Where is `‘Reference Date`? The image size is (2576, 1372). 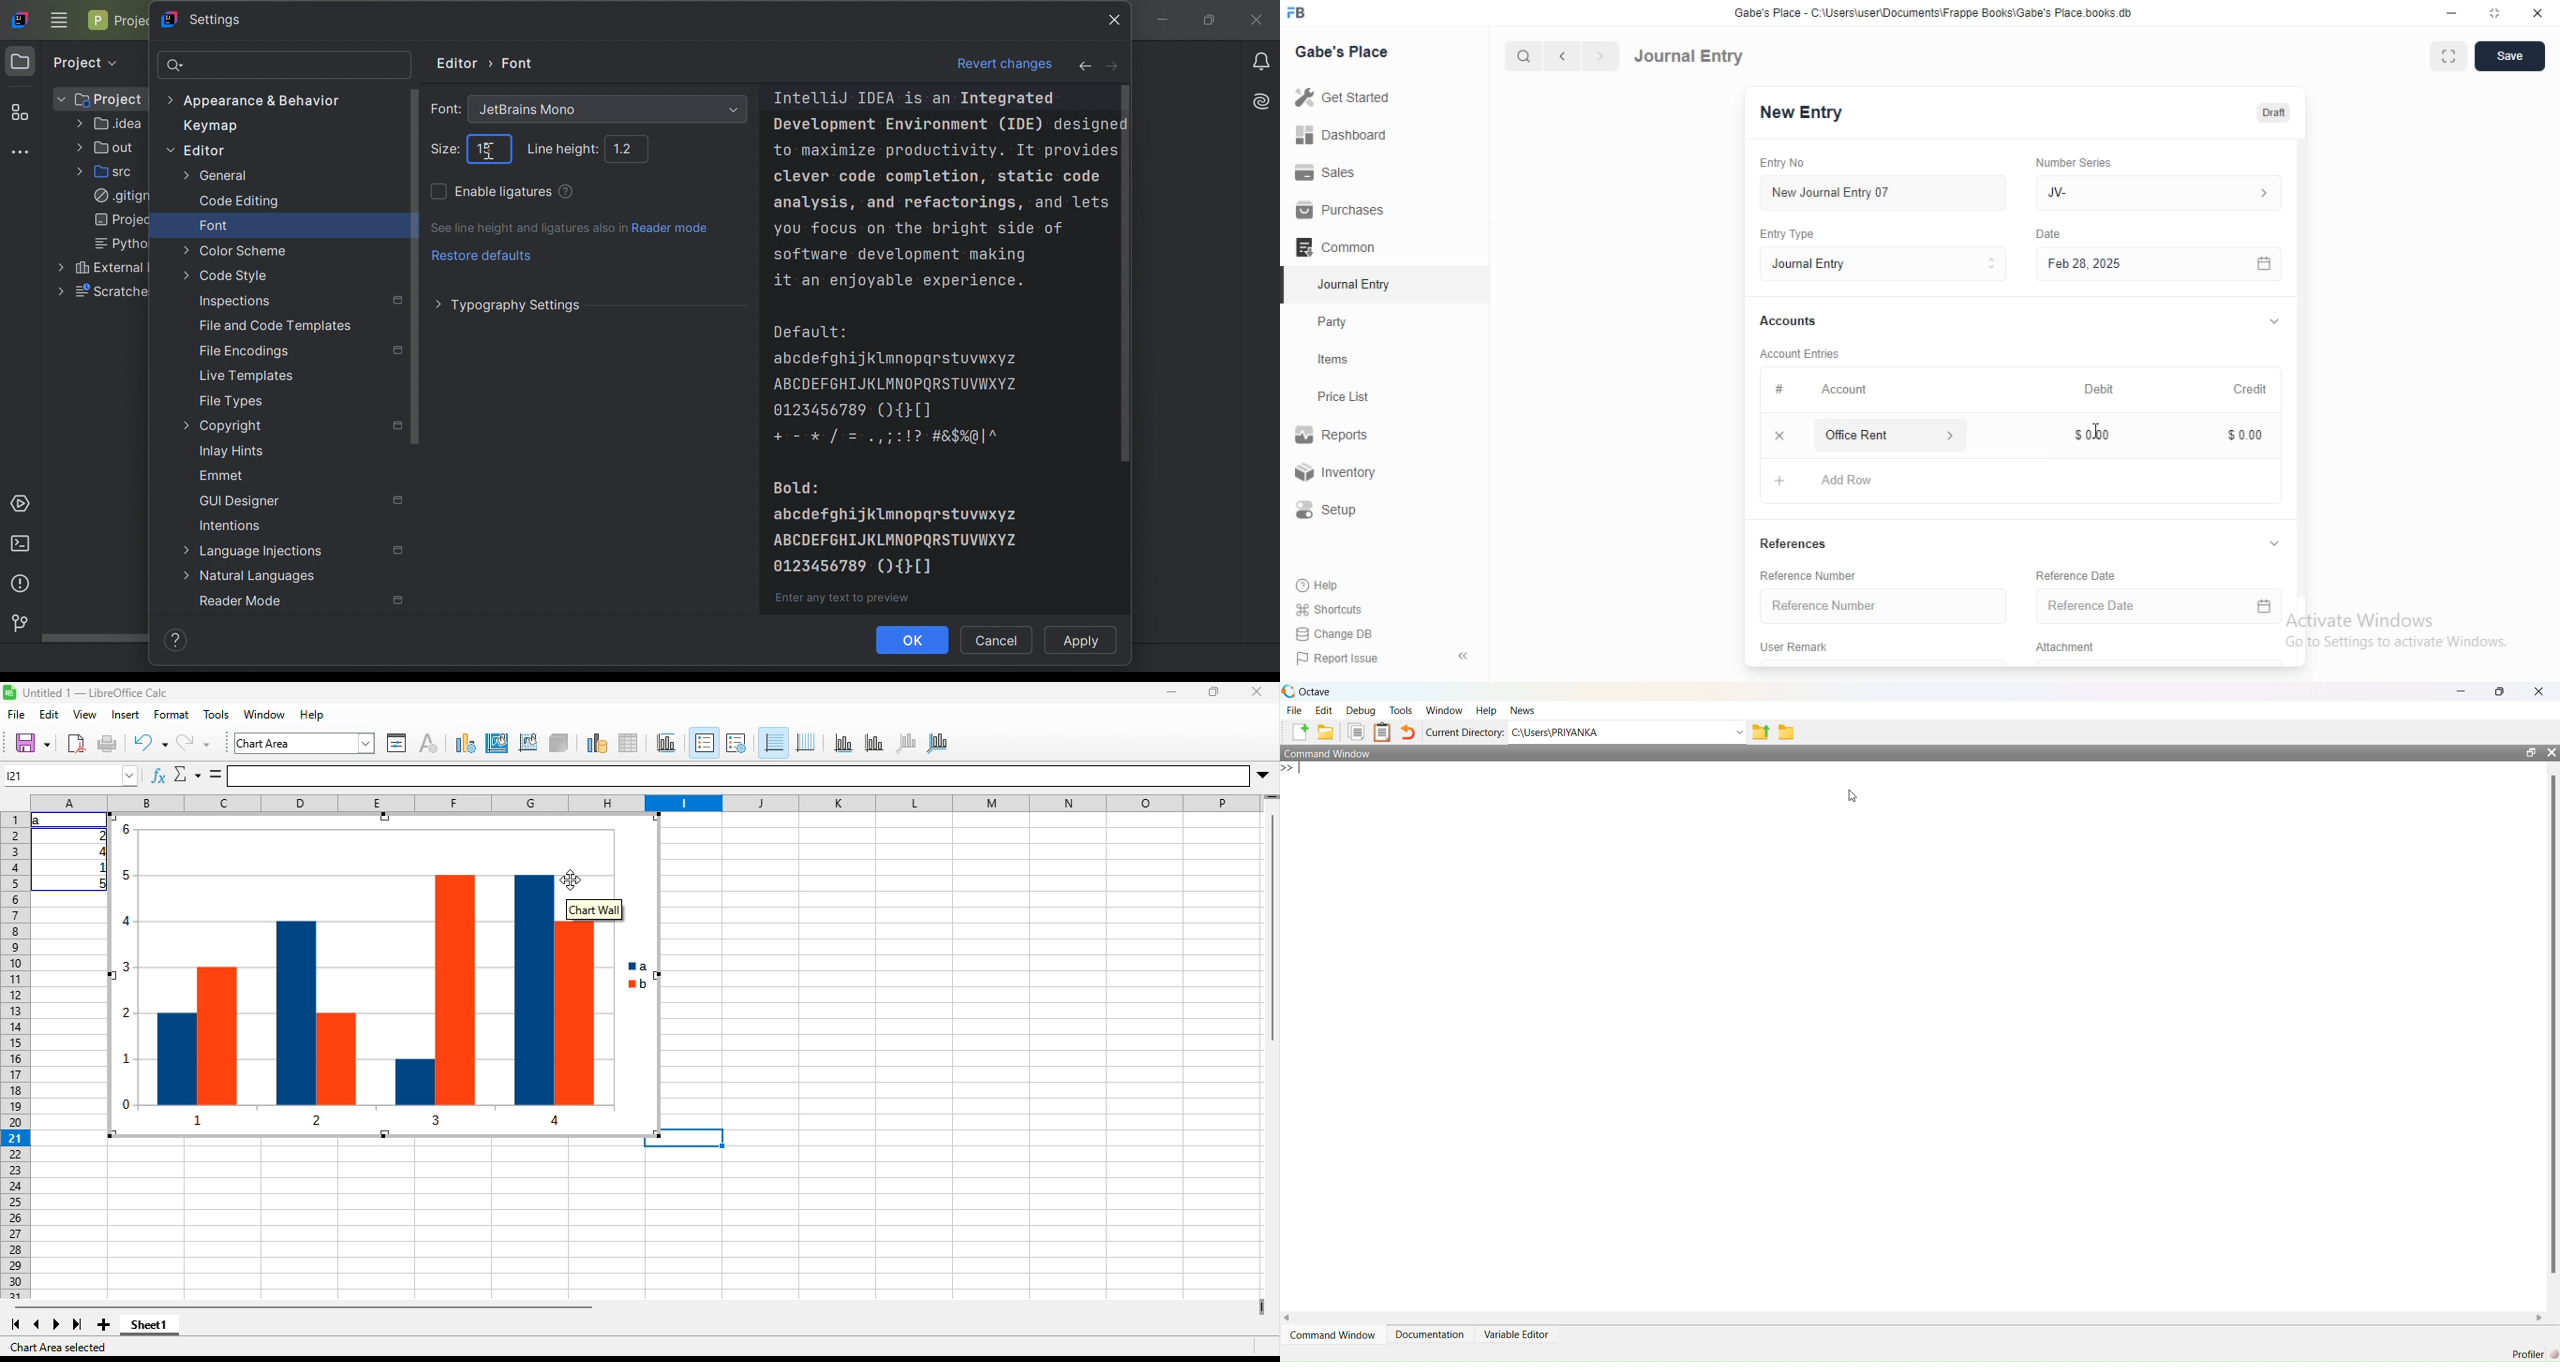 ‘Reference Date is located at coordinates (2076, 578).